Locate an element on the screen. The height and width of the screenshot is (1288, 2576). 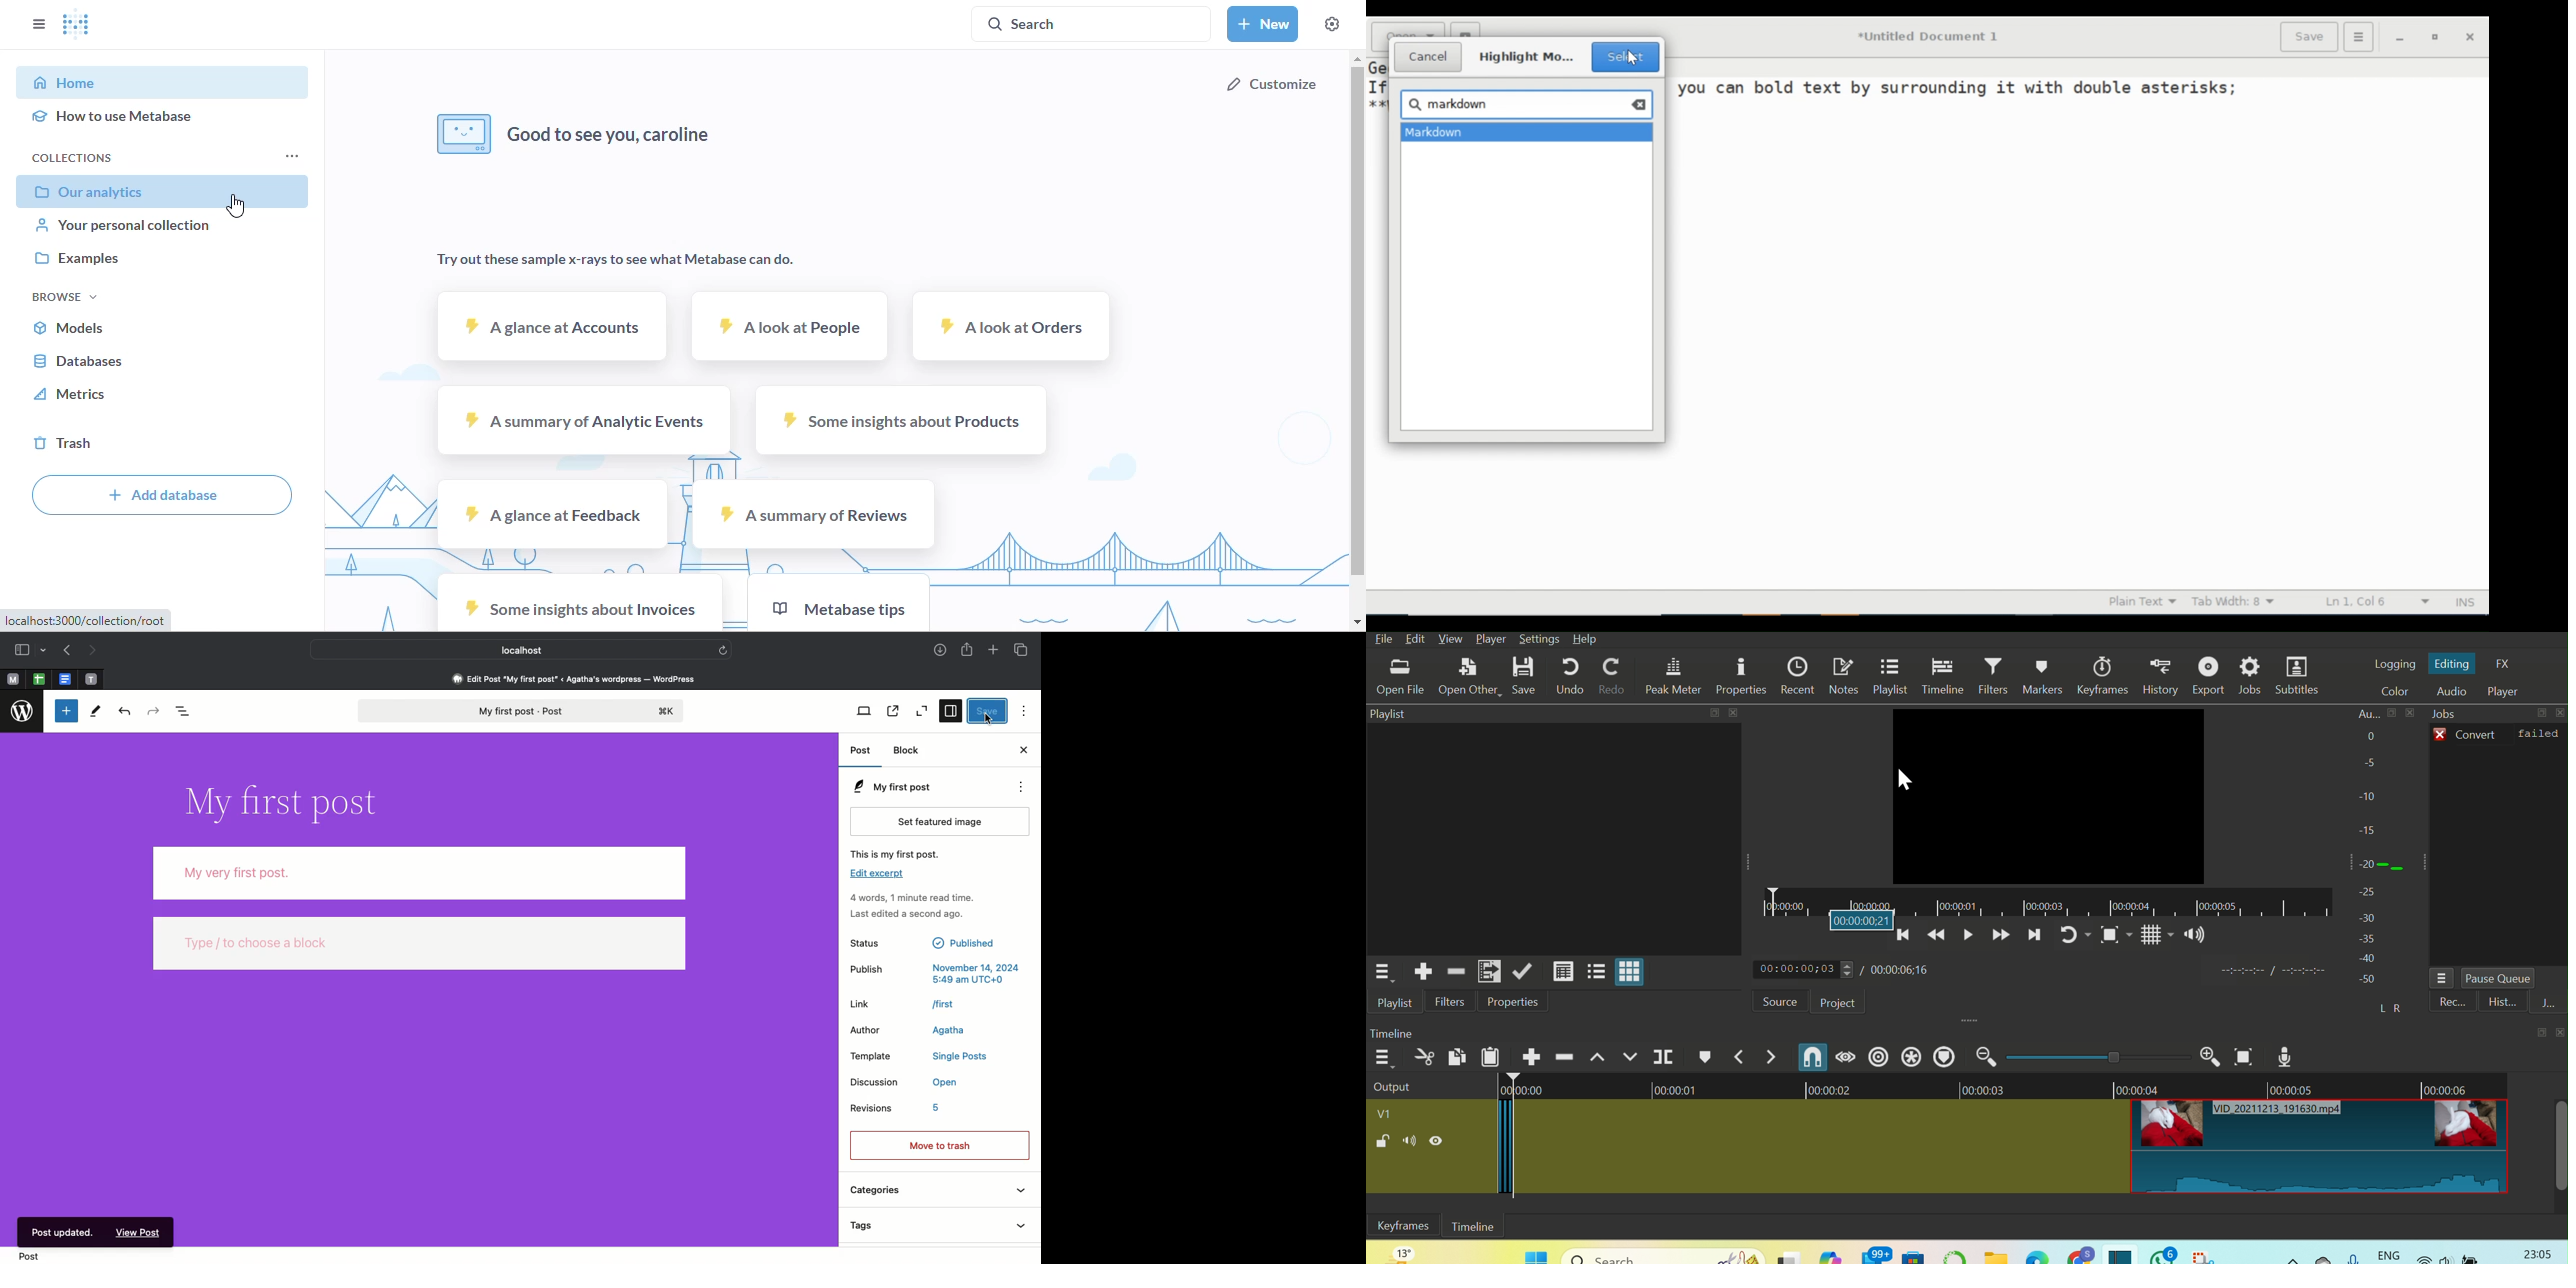
a summary of analytic events is located at coordinates (587, 421).